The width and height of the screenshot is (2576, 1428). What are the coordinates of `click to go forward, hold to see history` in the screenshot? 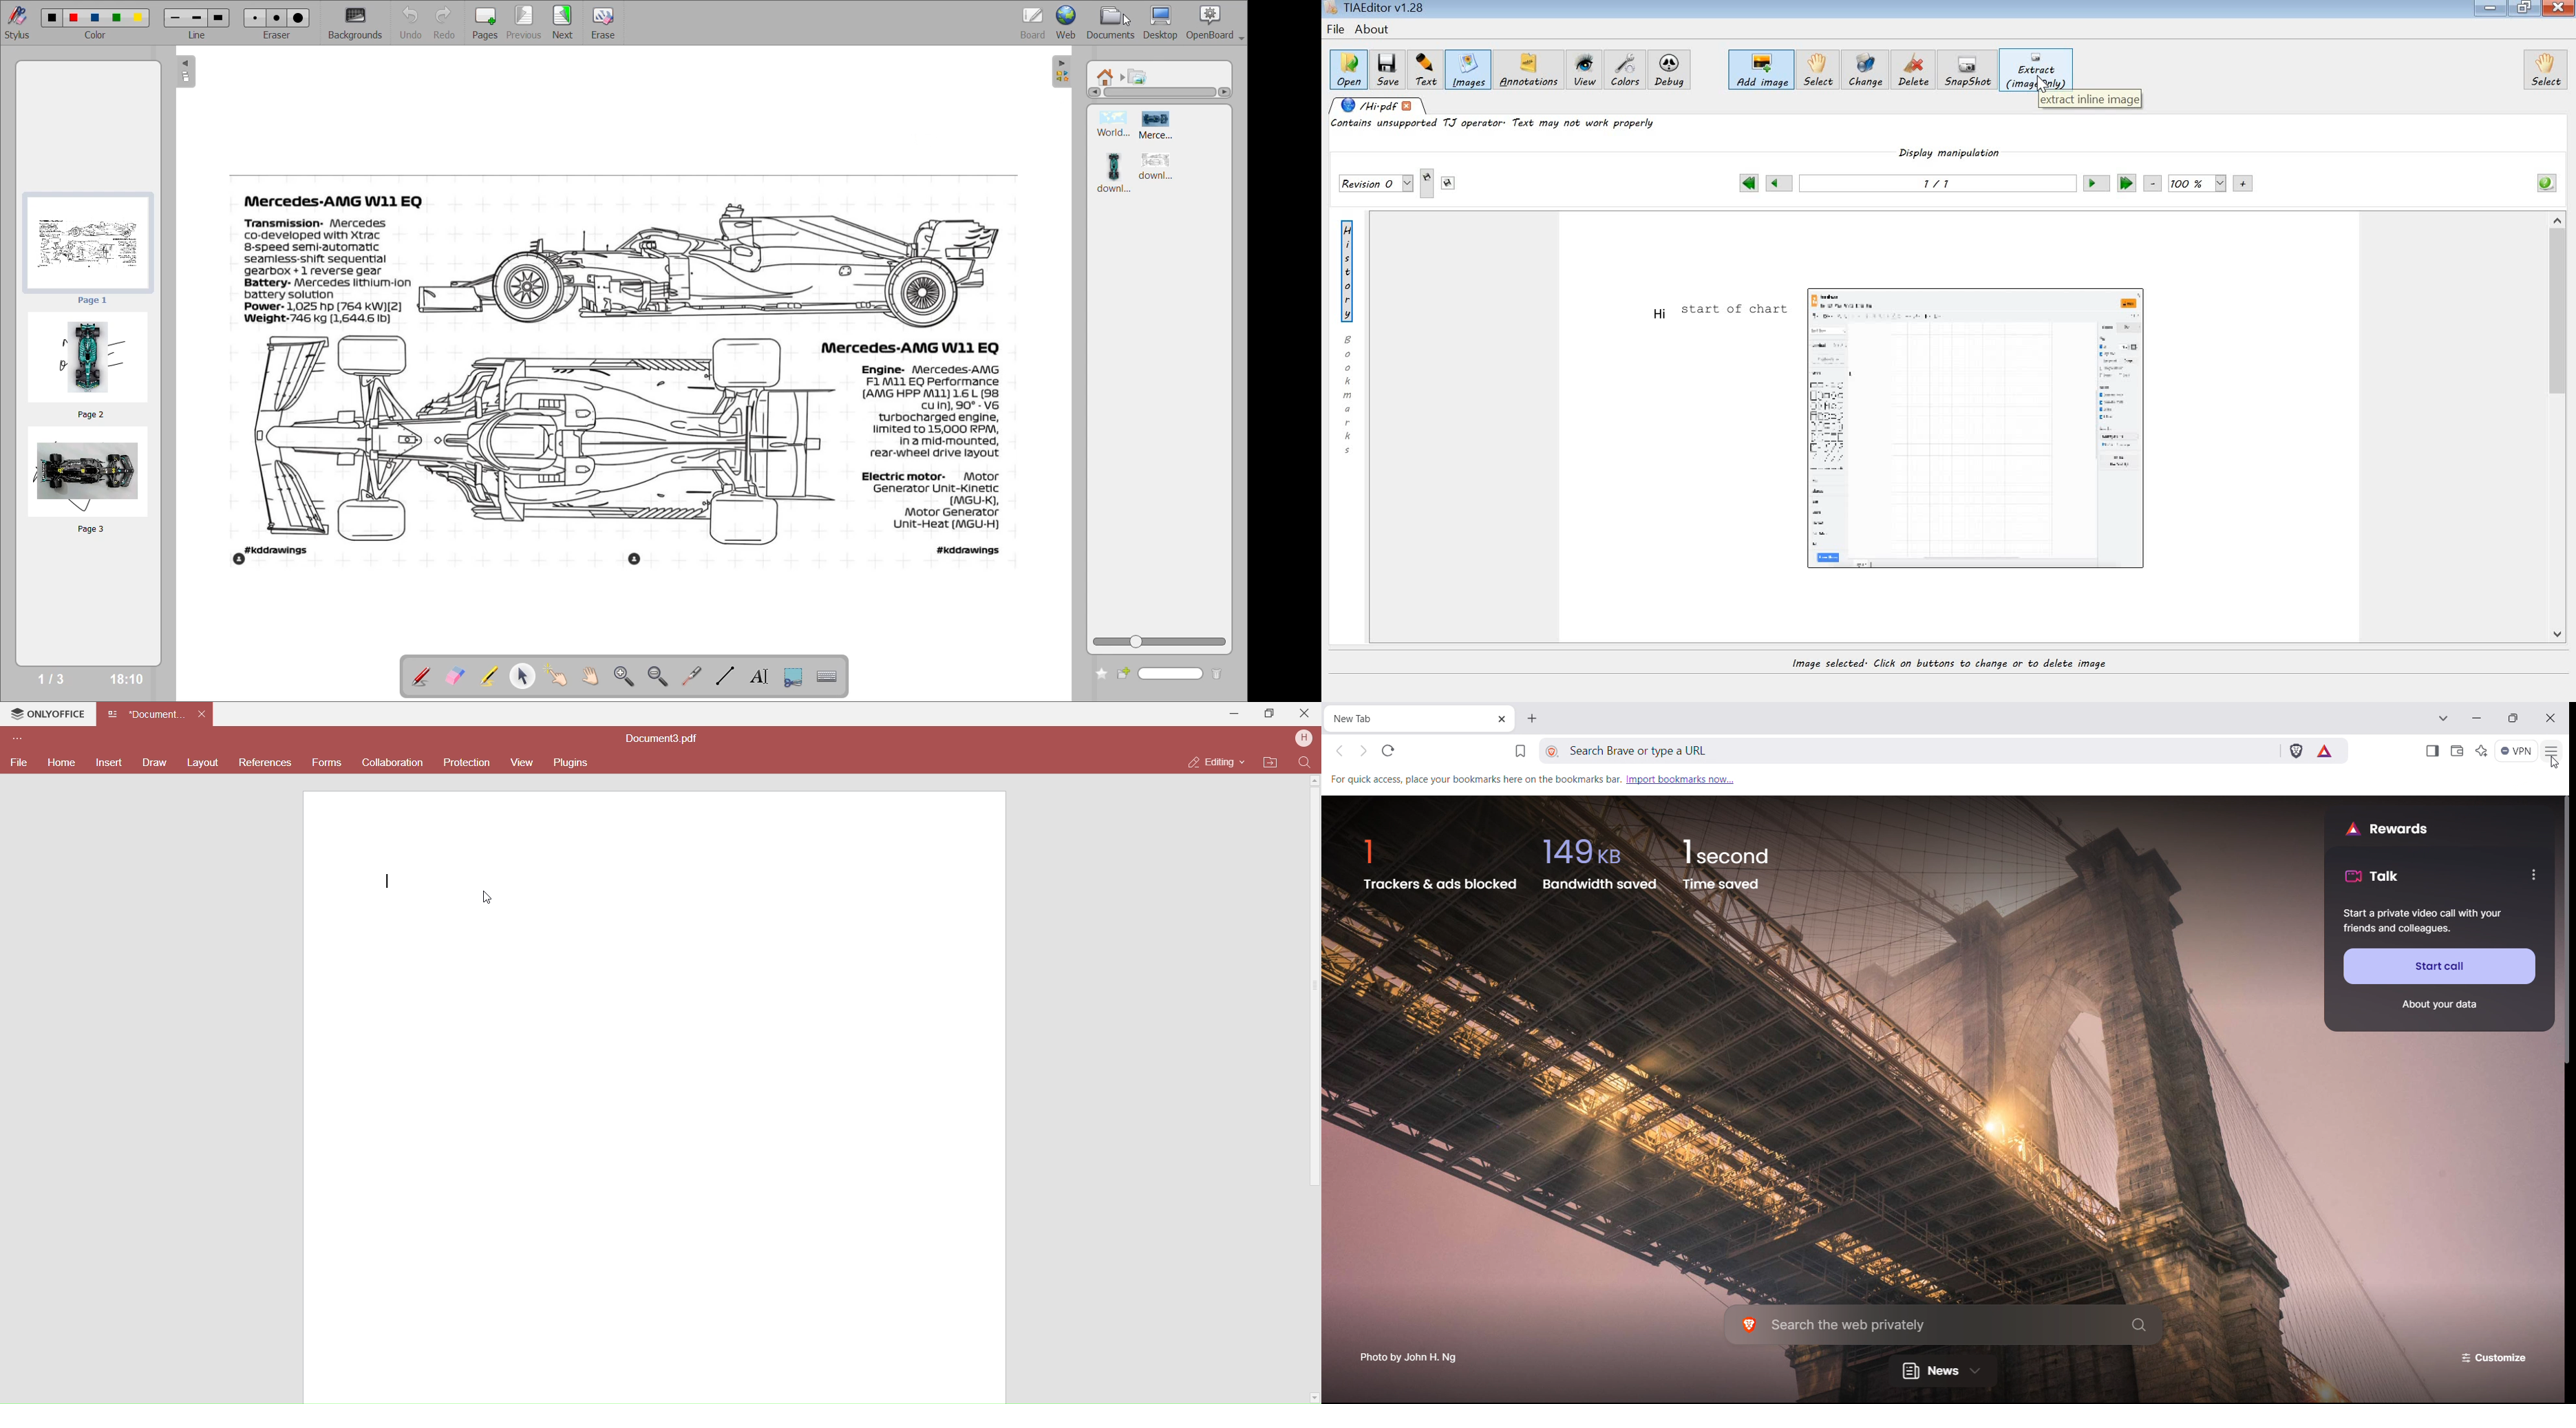 It's located at (1364, 750).